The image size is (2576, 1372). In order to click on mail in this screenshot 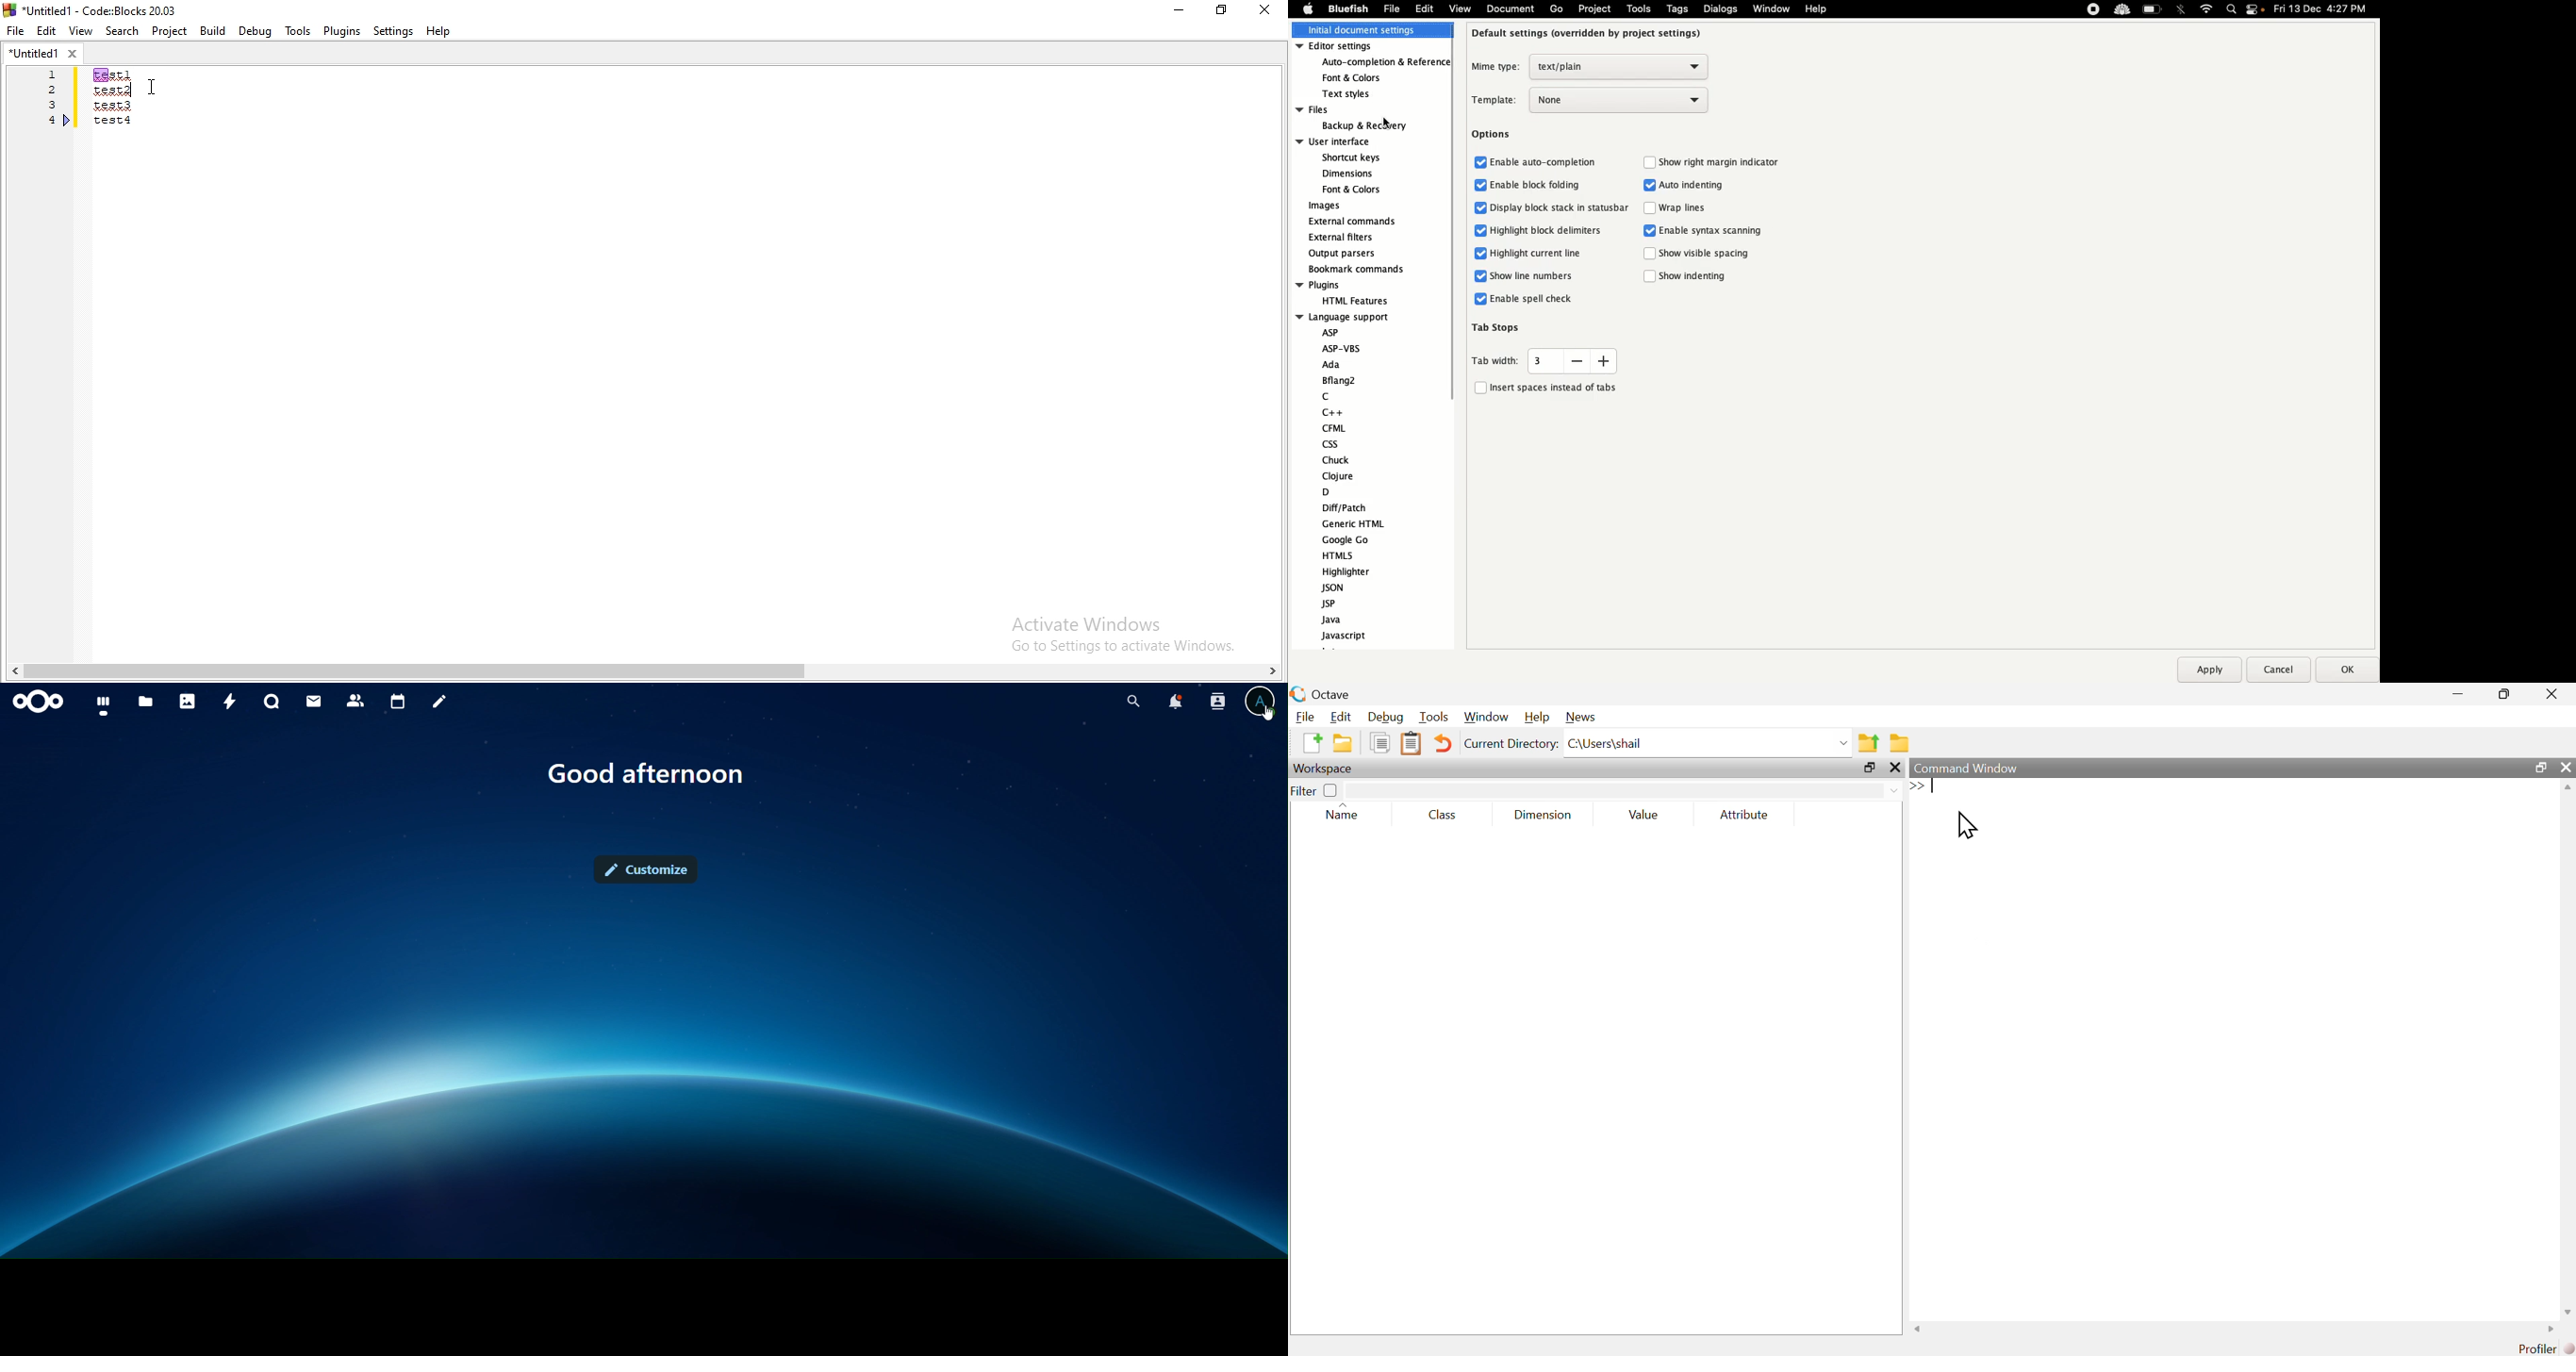, I will do `click(313, 701)`.